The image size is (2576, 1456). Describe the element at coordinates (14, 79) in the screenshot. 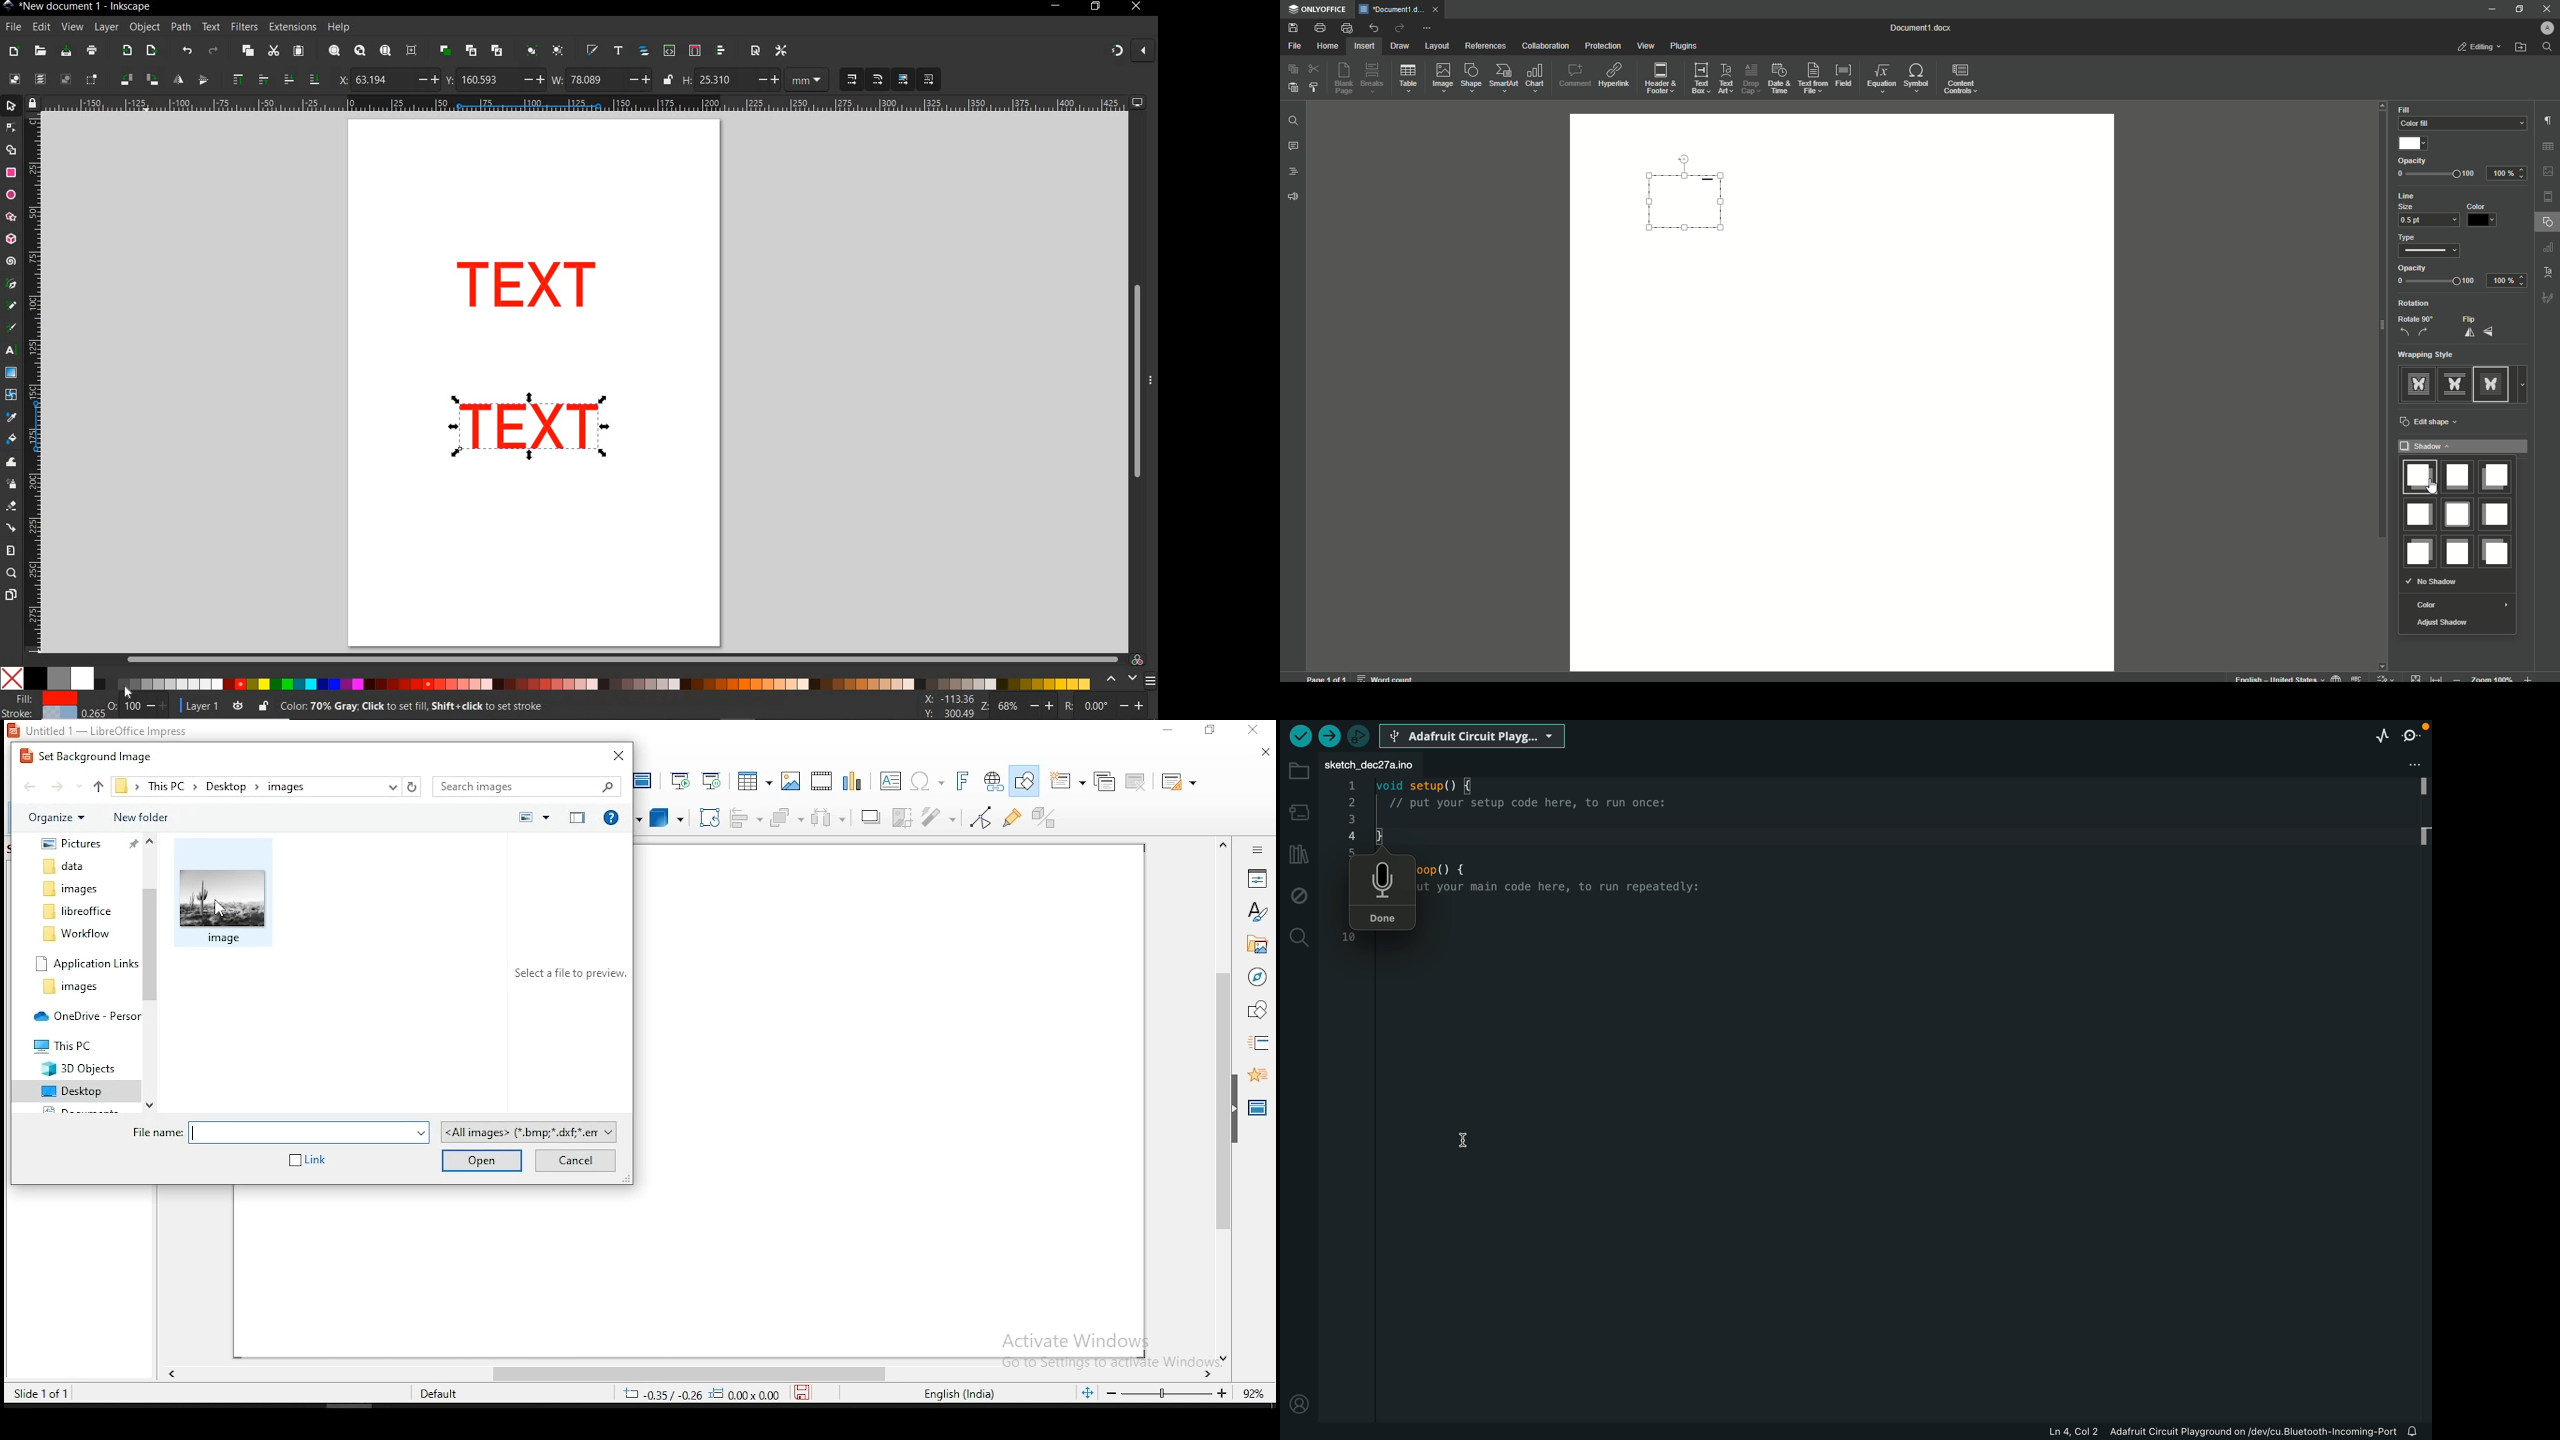

I see `select all` at that location.